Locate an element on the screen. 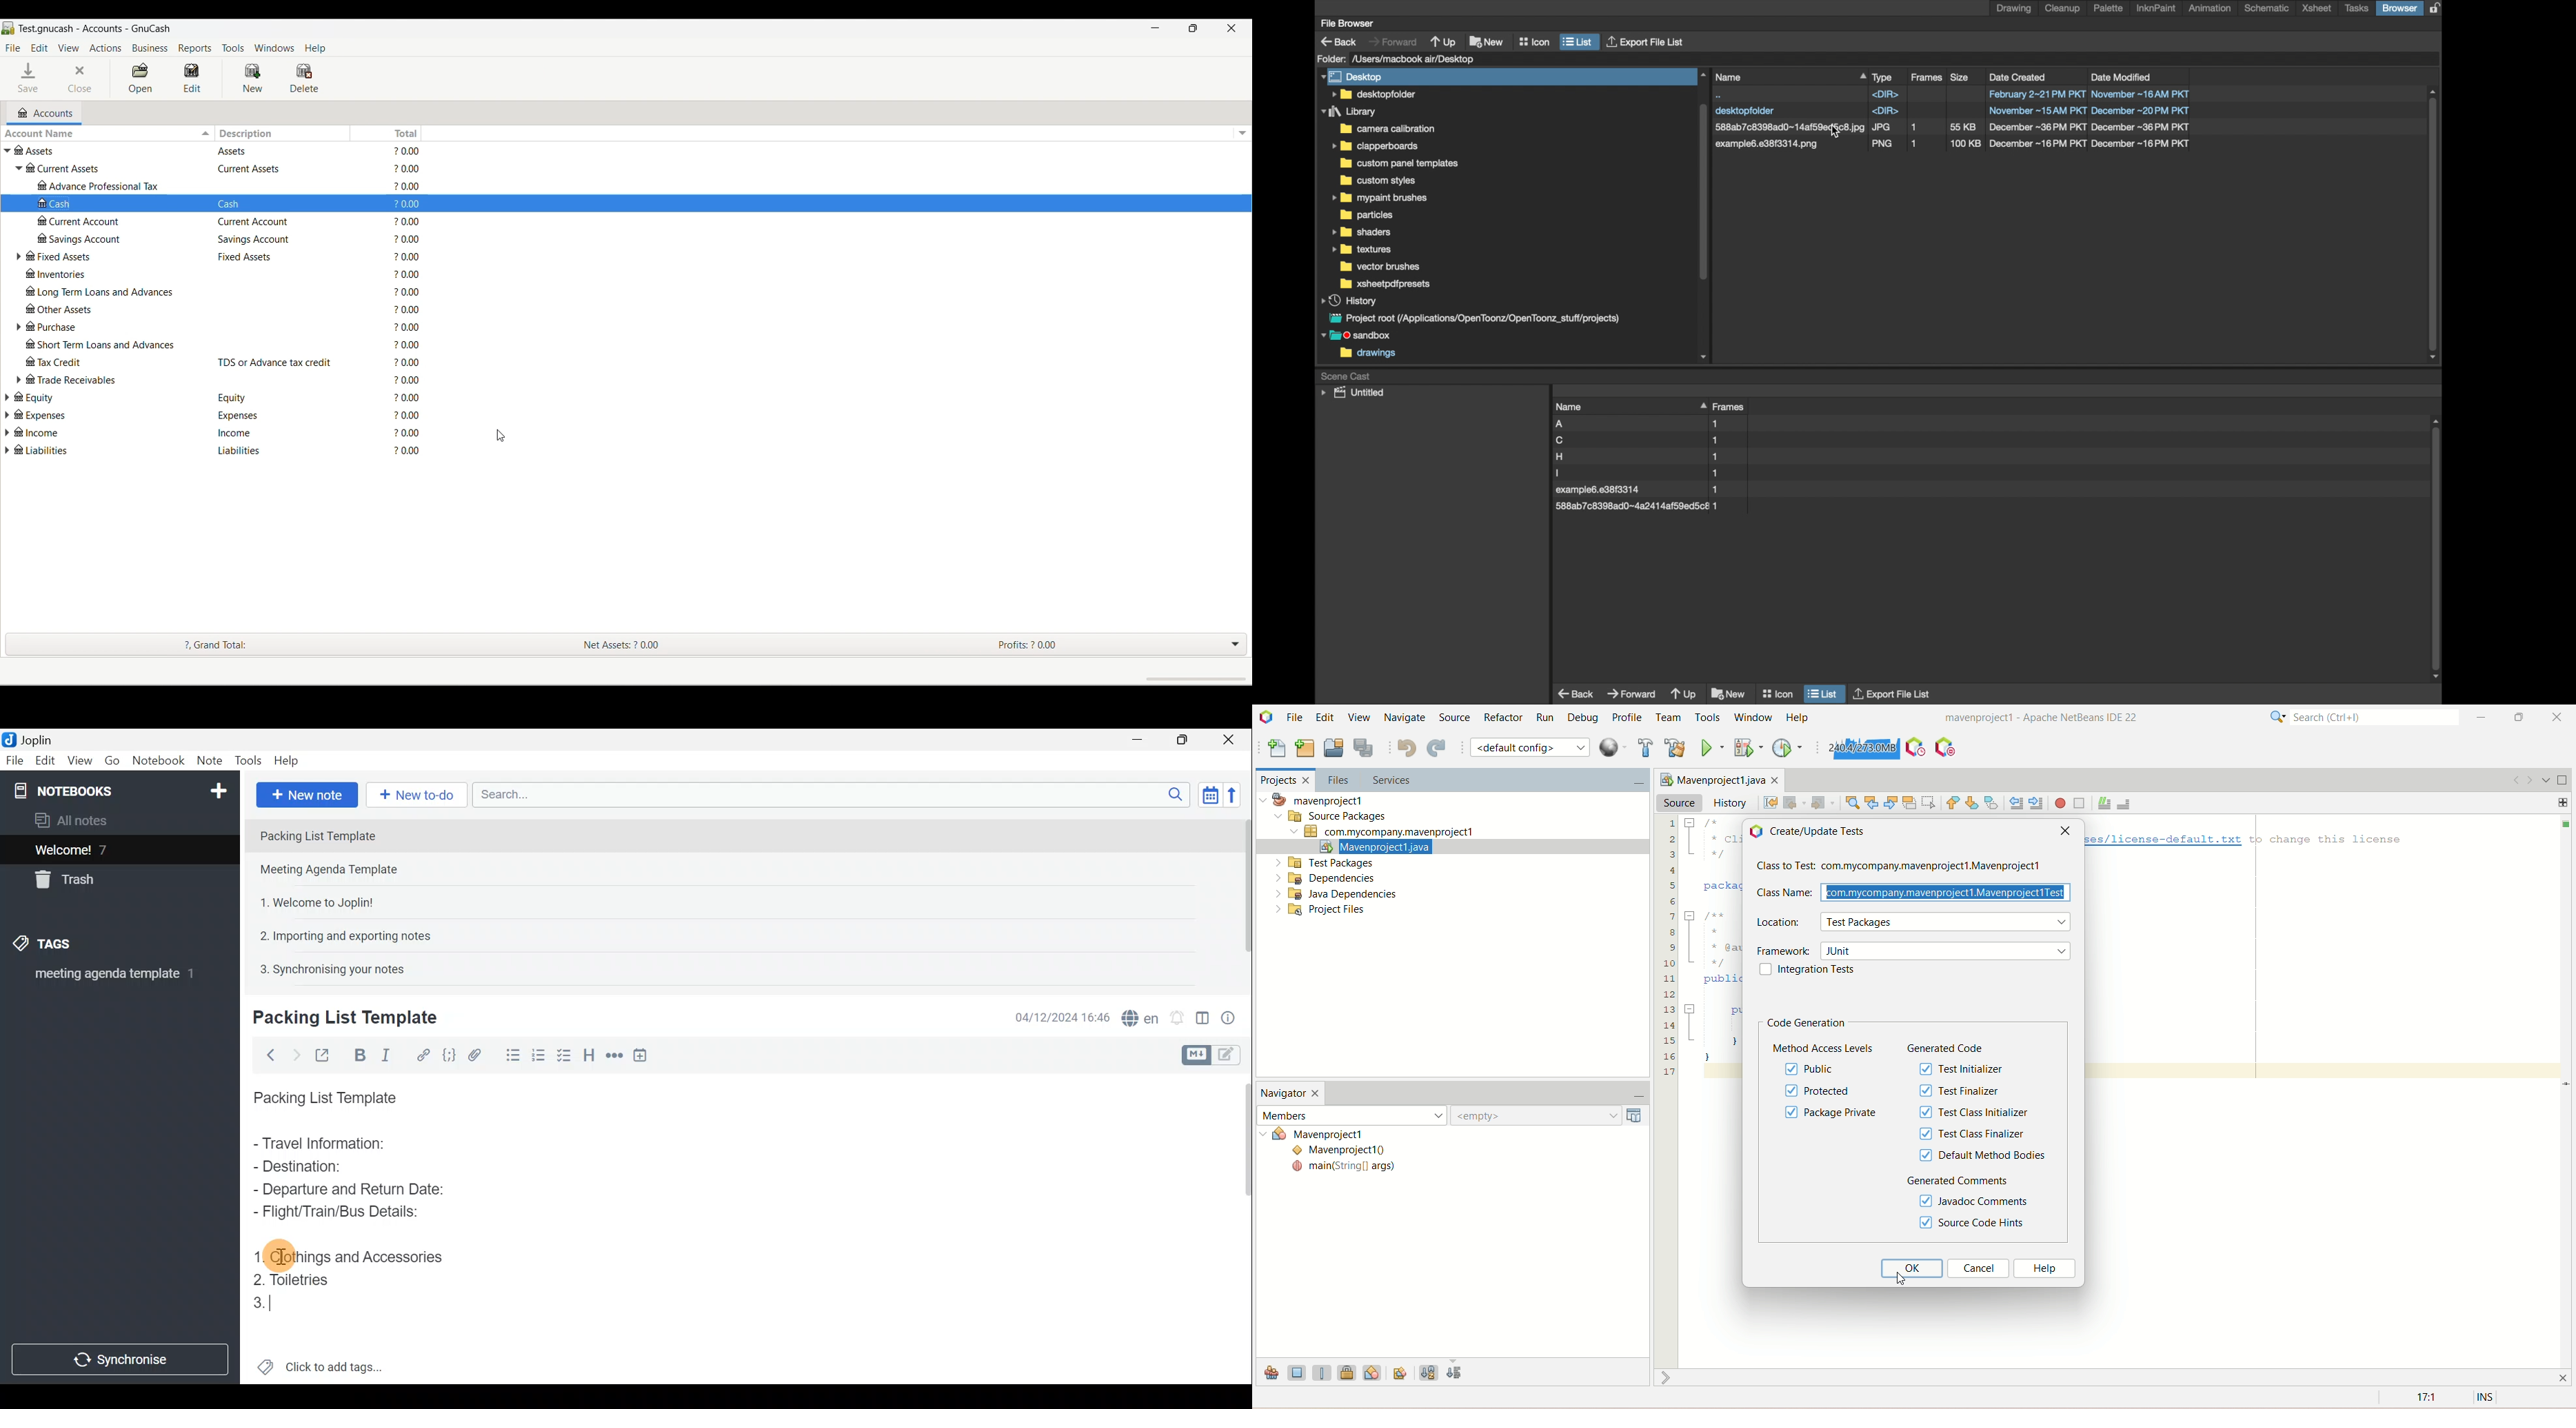 The height and width of the screenshot is (1428, 2576). Cursor is located at coordinates (265, 1303).